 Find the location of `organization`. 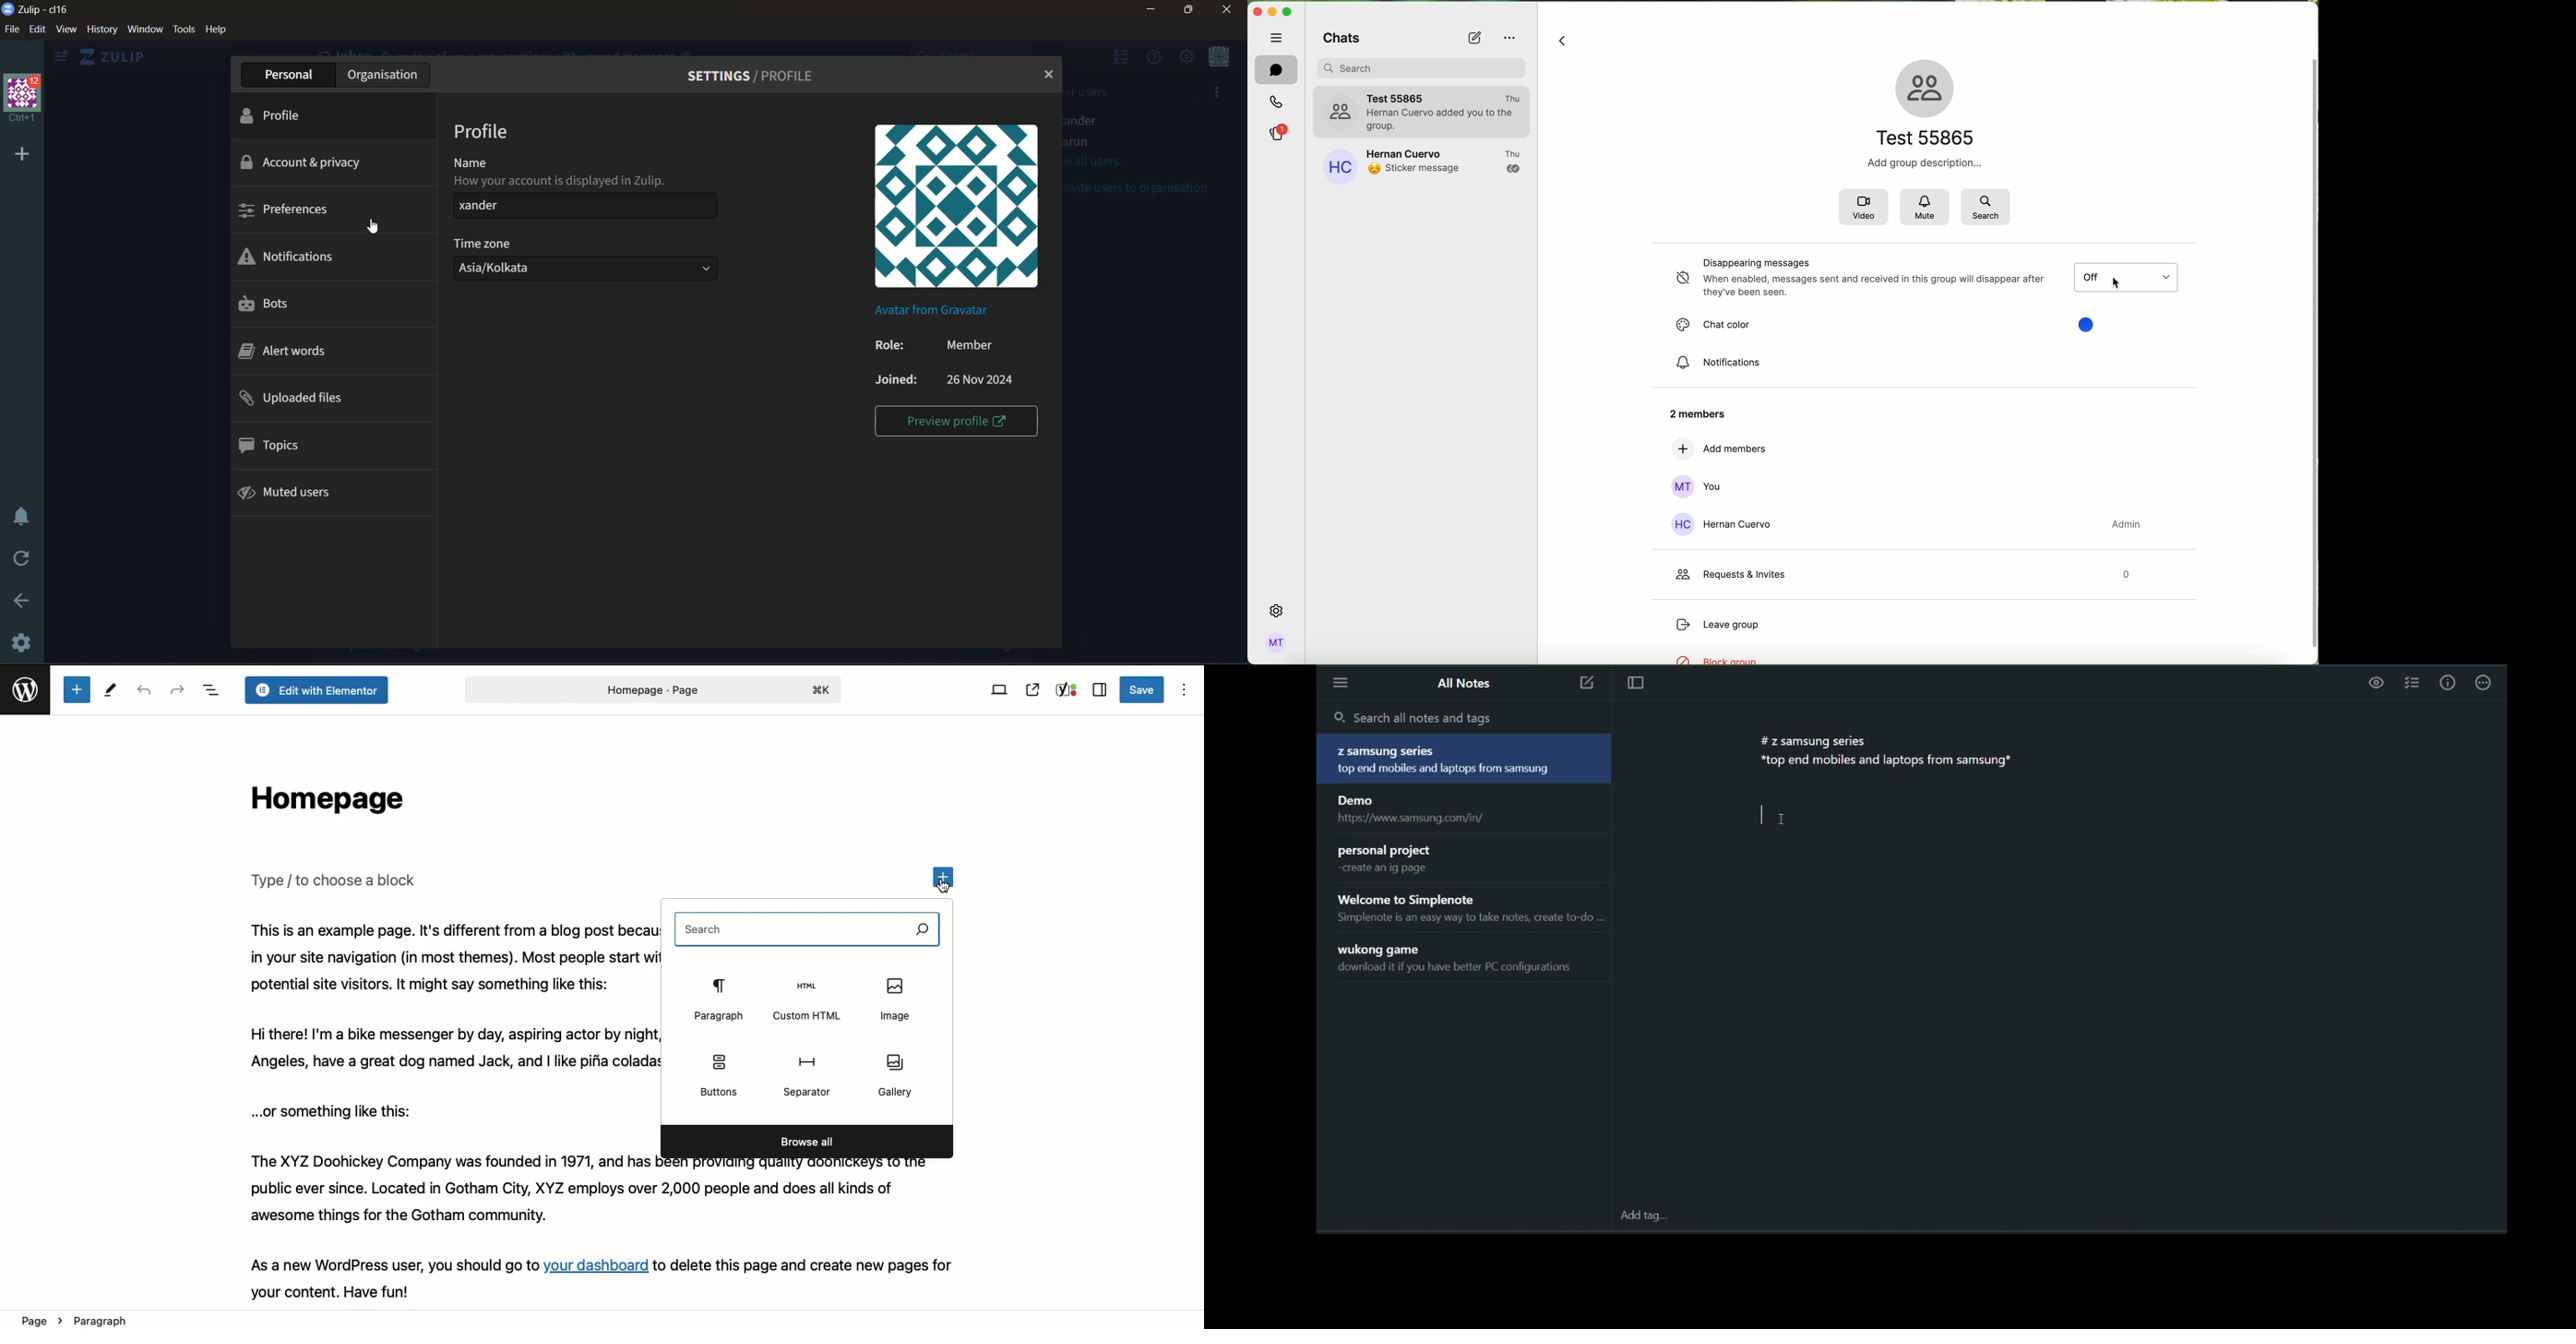

organization is located at coordinates (386, 73).